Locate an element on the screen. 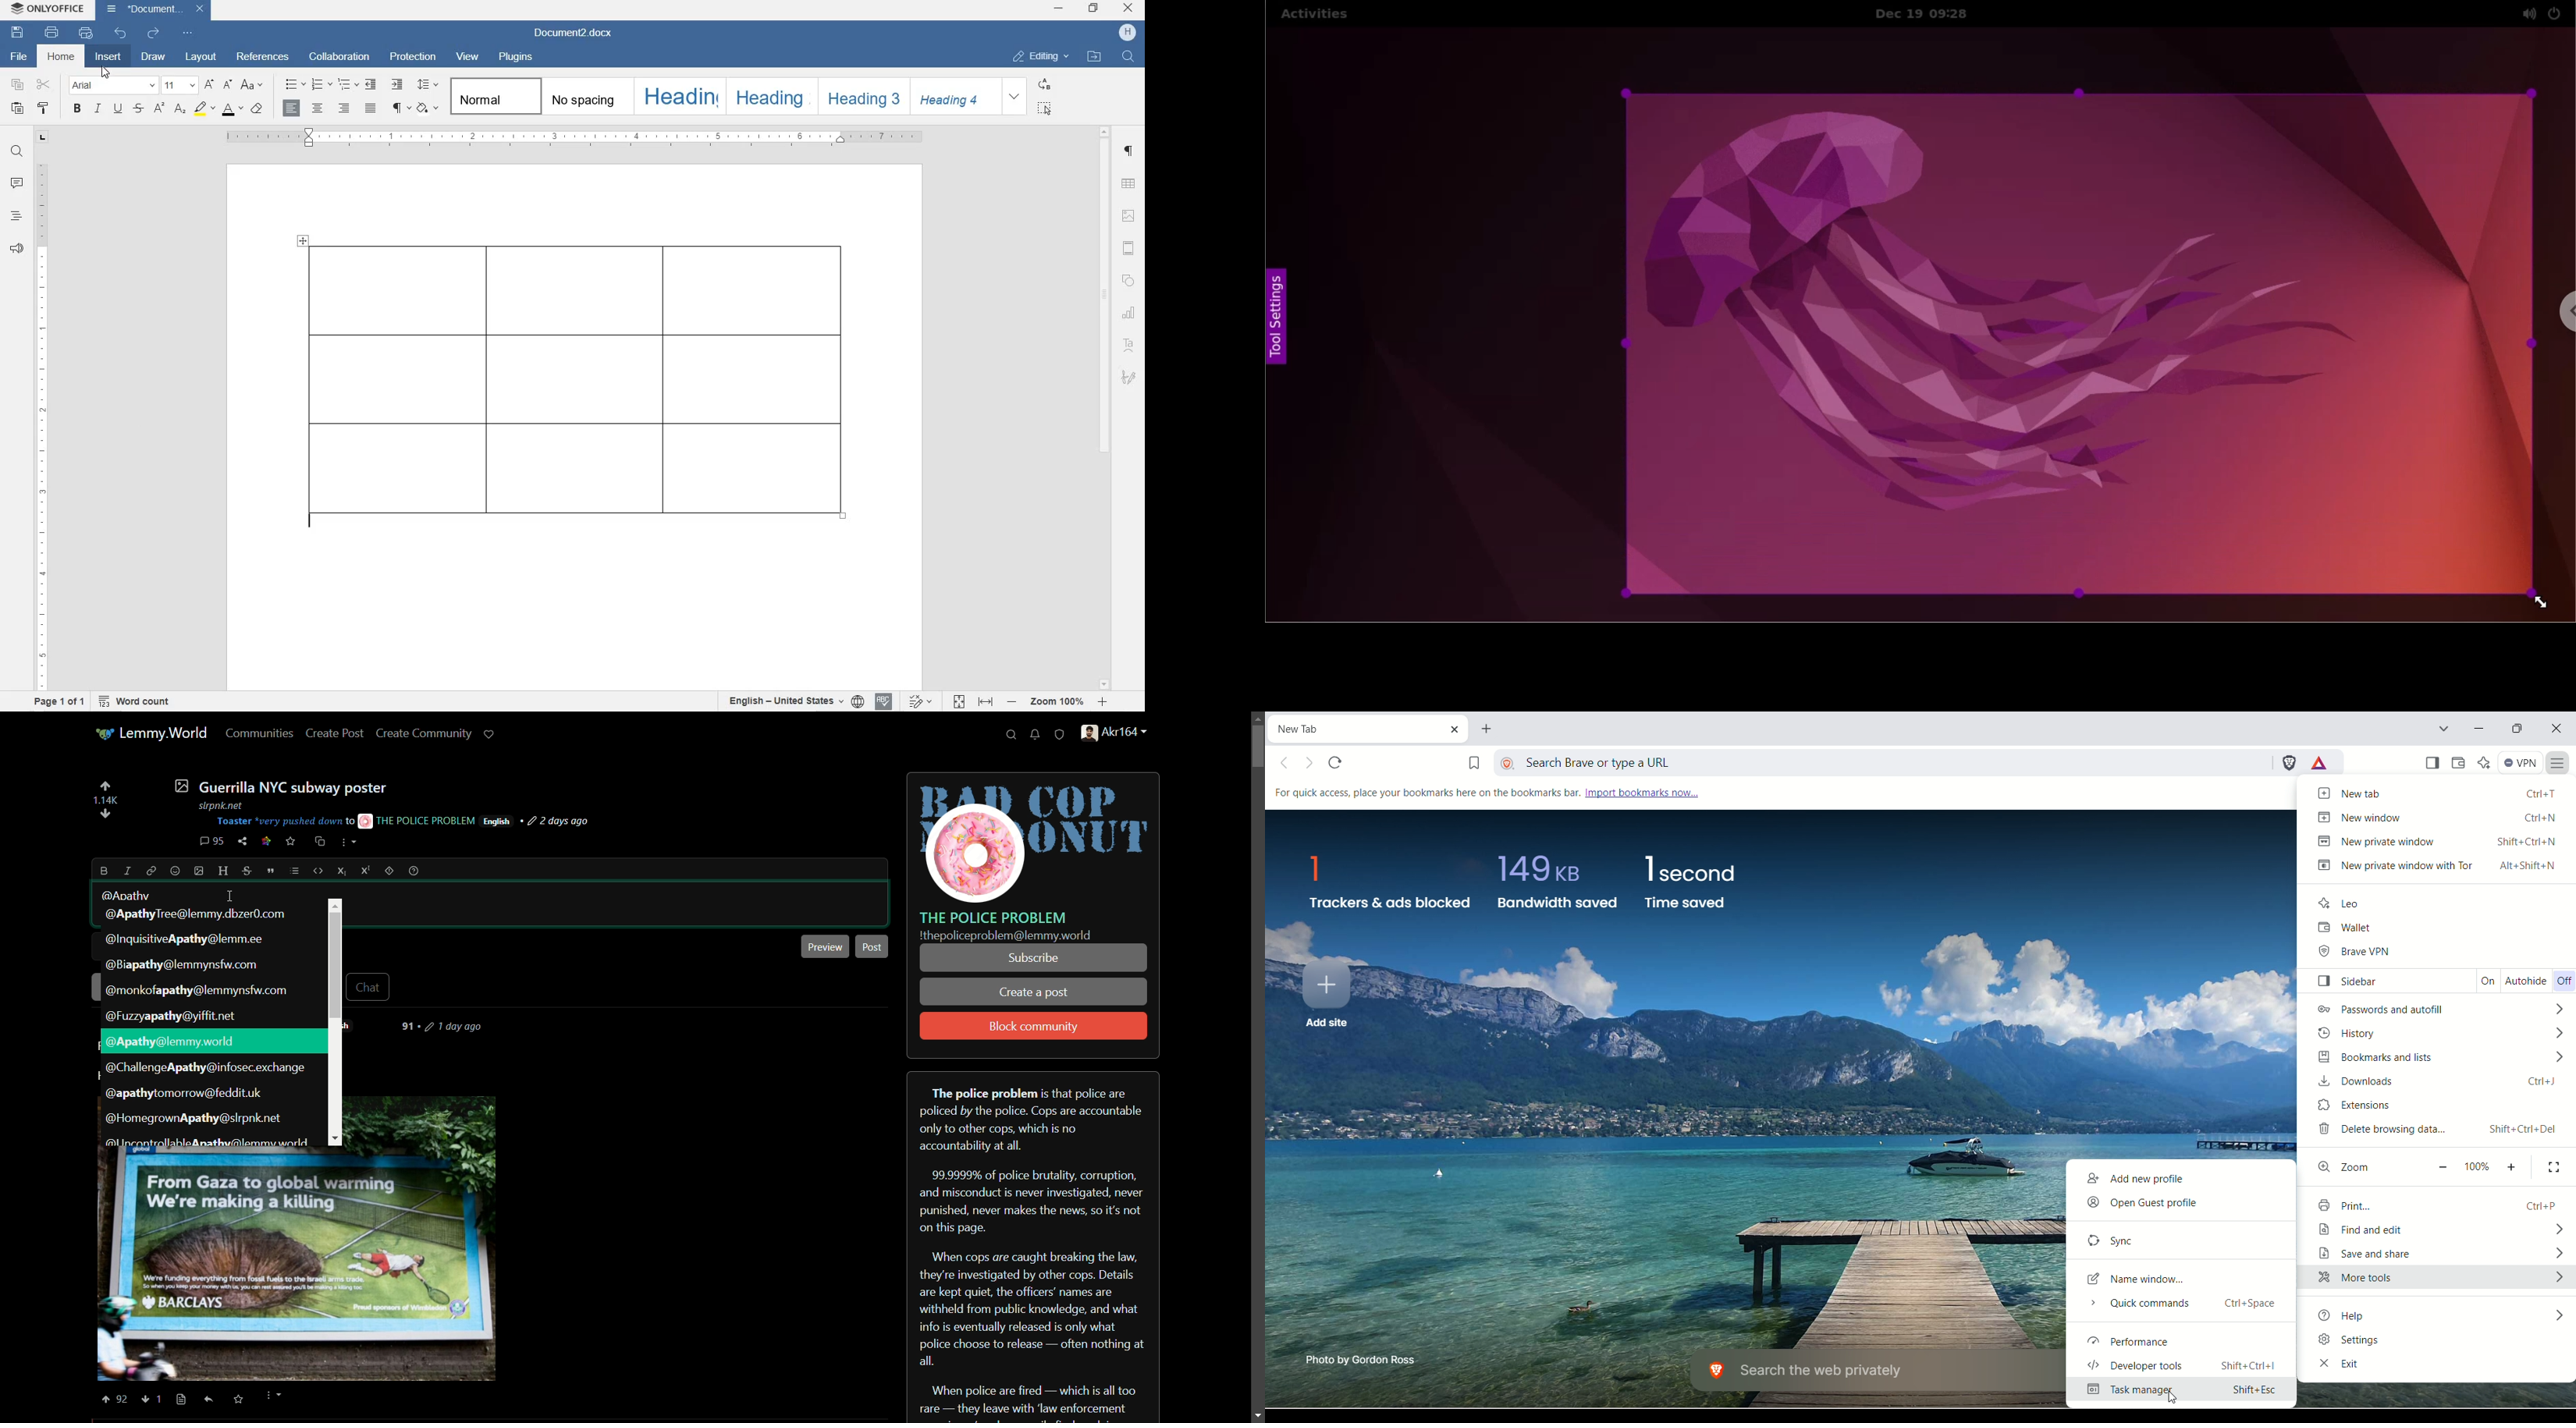 This screenshot has height=1428, width=2576. HEADING 2 is located at coordinates (771, 97).